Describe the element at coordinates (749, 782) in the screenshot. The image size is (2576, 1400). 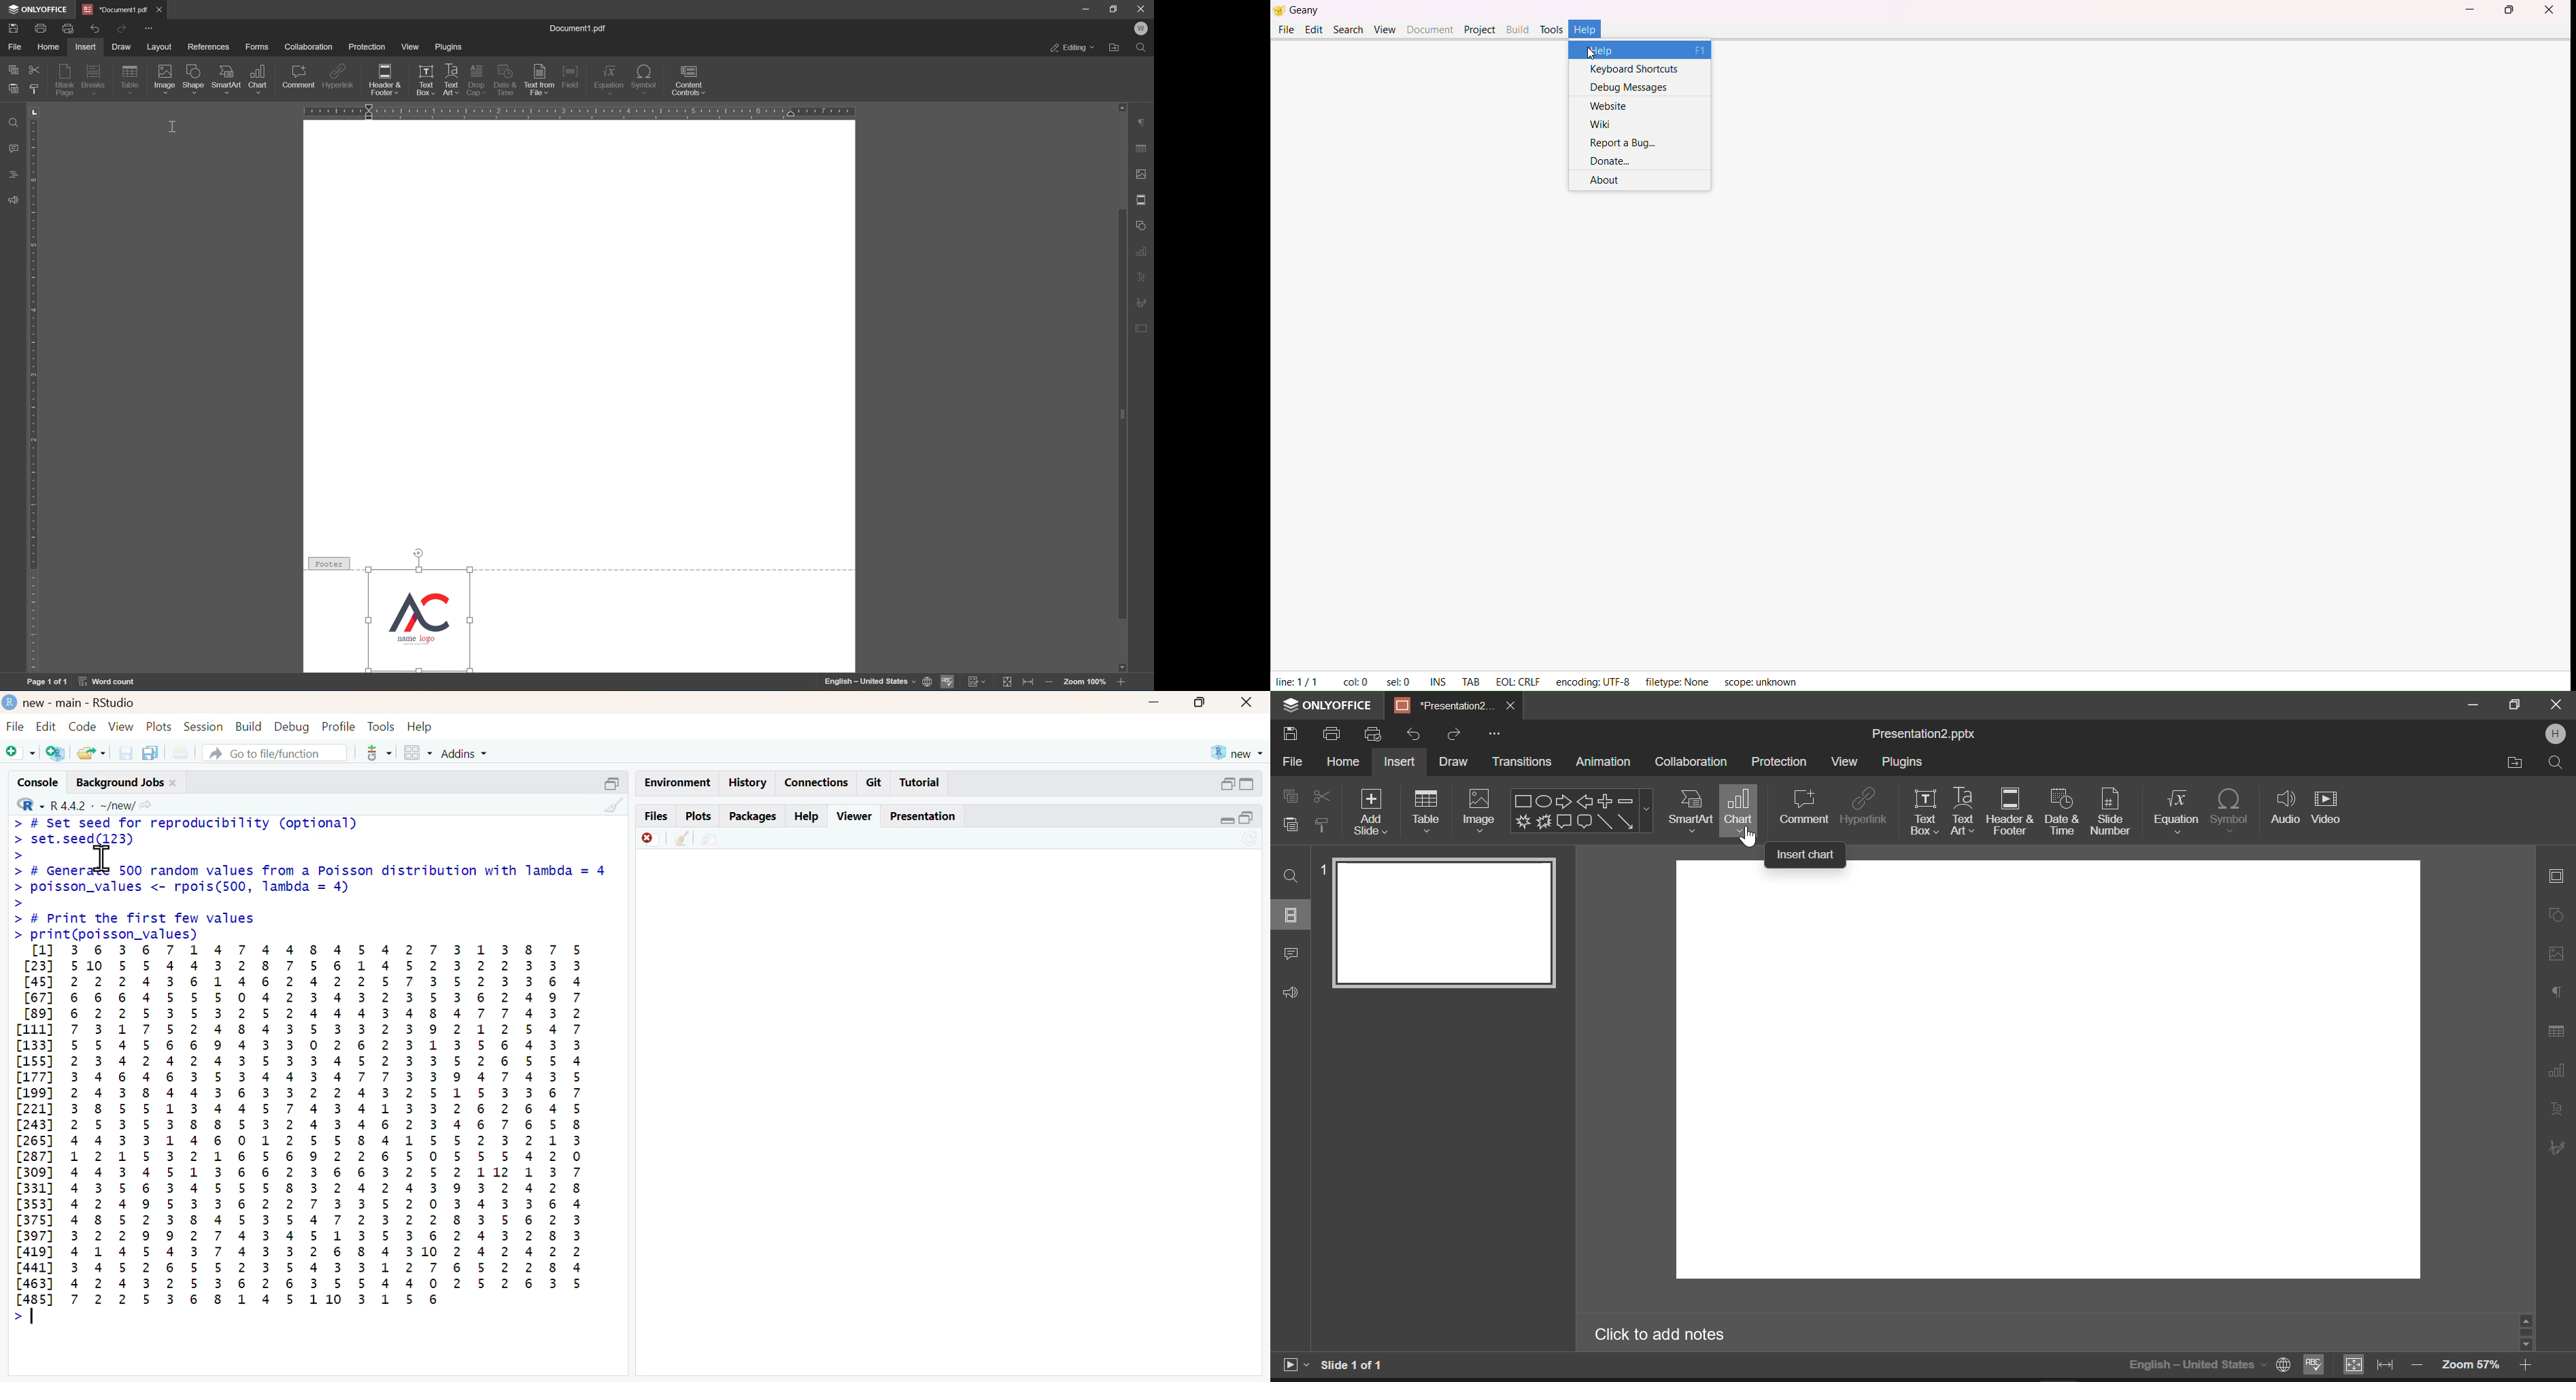
I see `history` at that location.